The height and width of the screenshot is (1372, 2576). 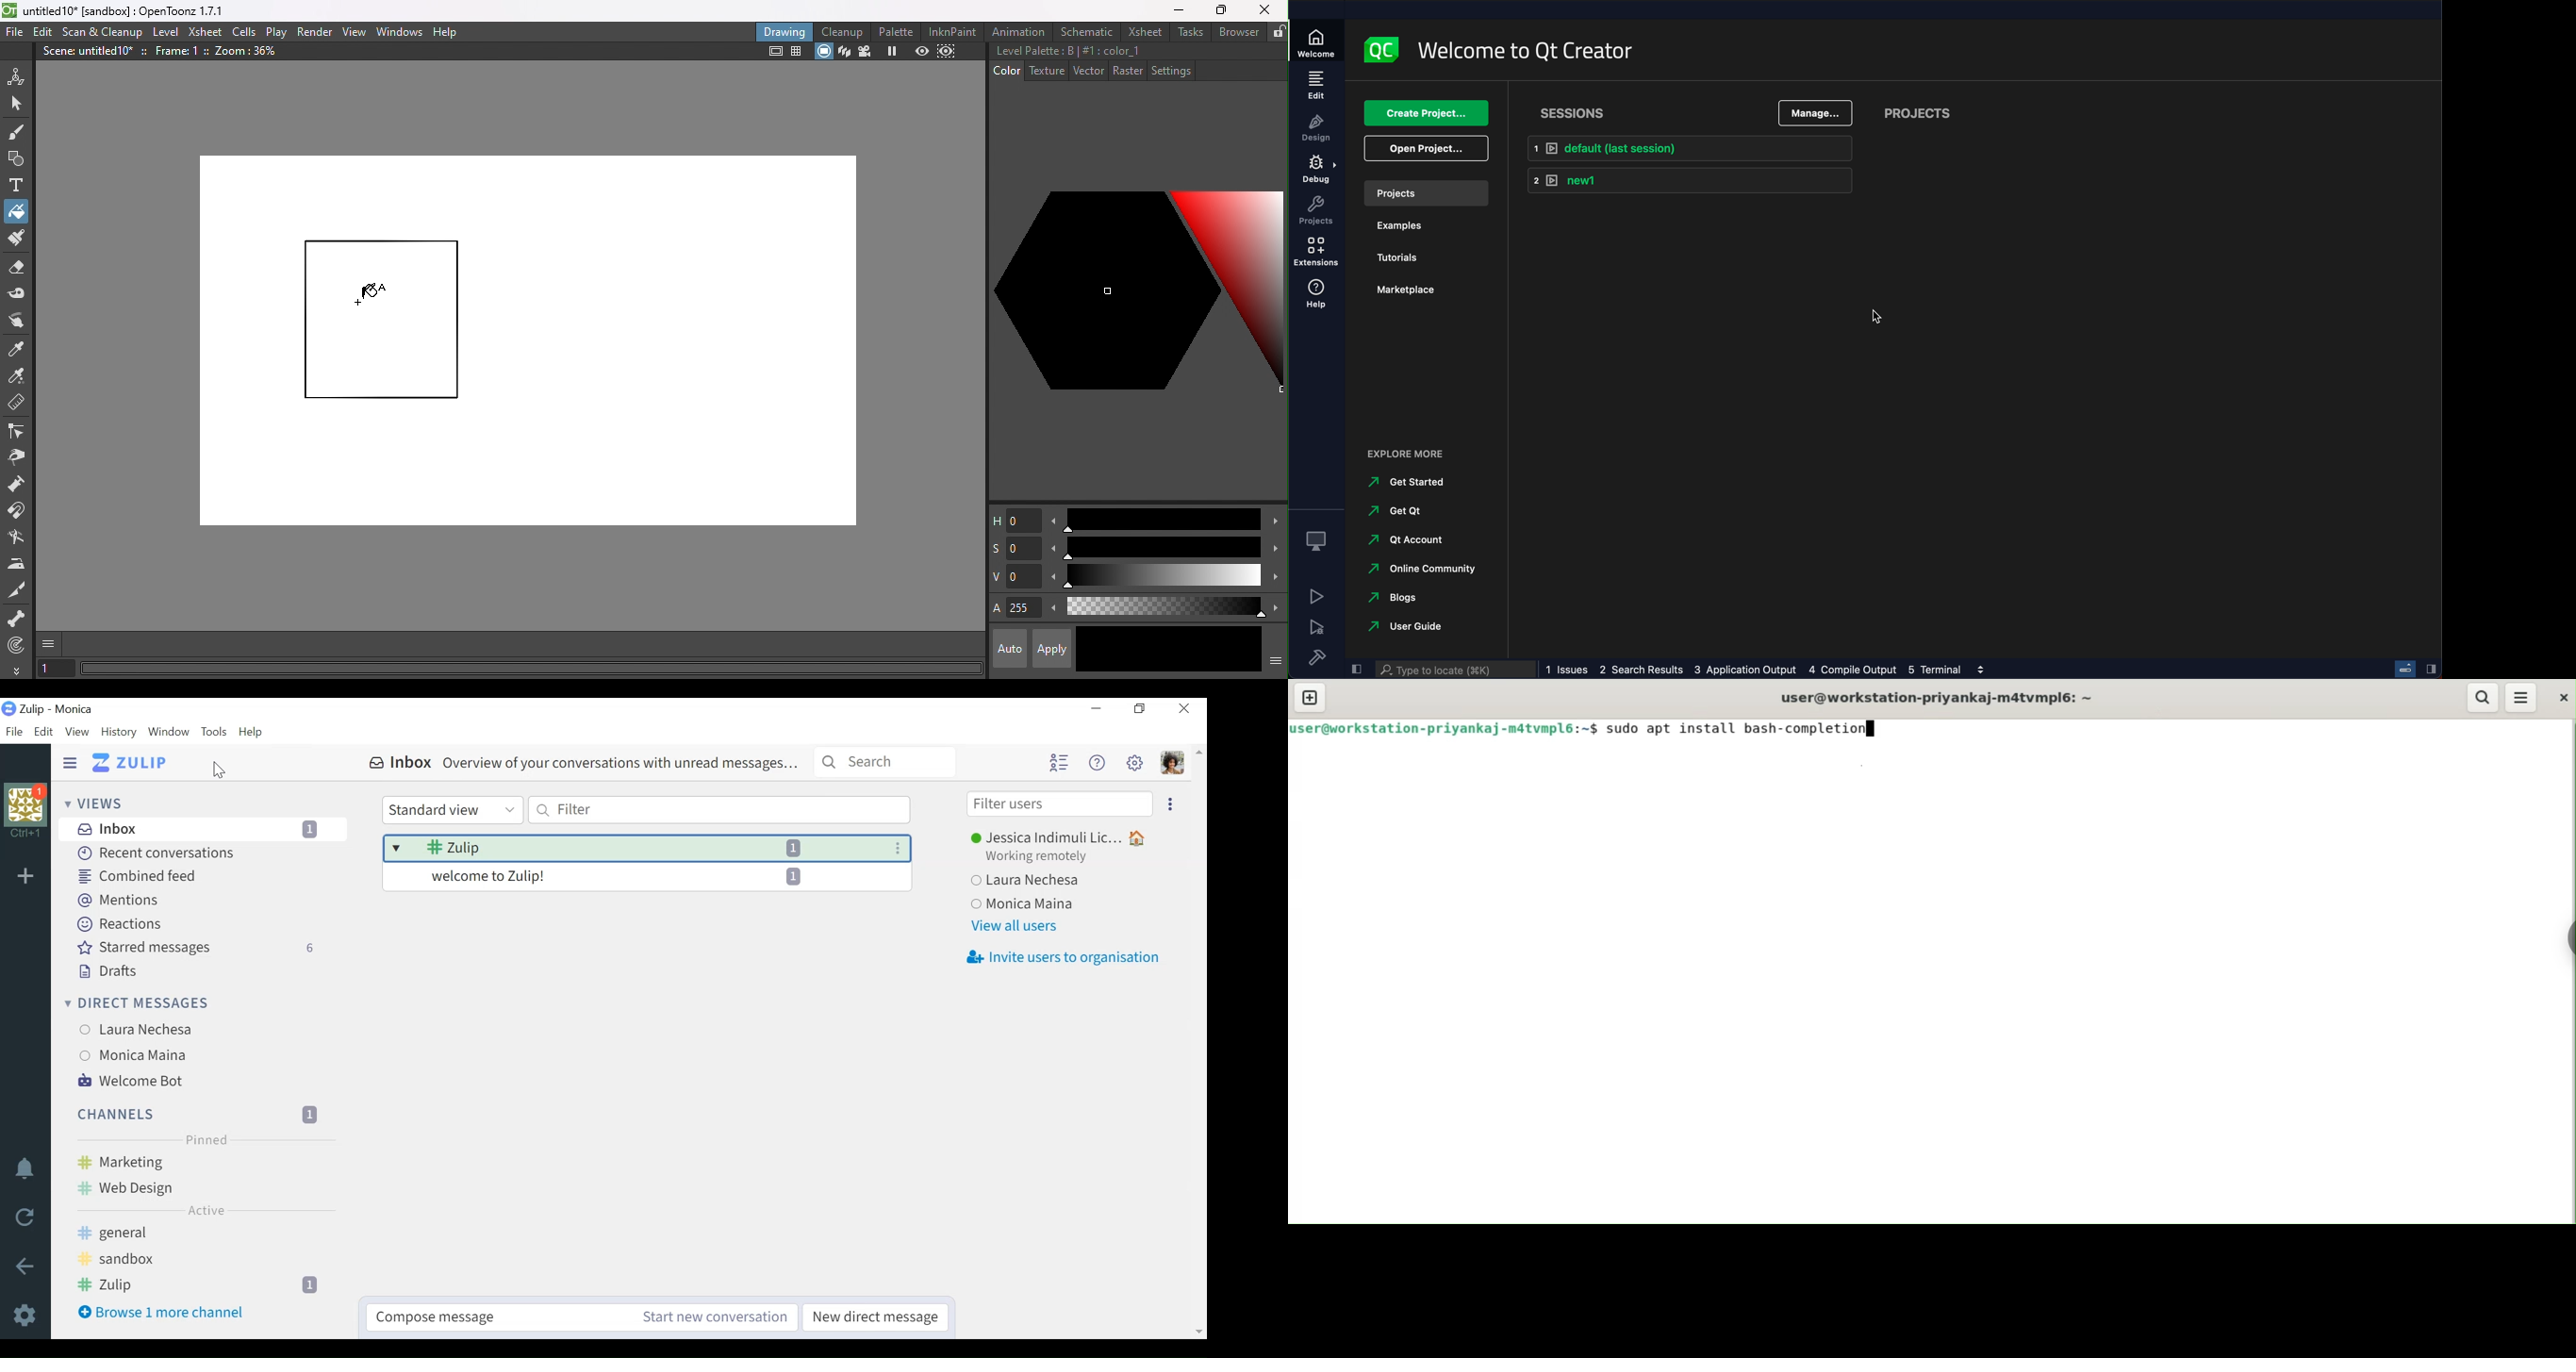 What do you see at coordinates (1393, 598) in the screenshot?
I see `blogs` at bounding box center [1393, 598].